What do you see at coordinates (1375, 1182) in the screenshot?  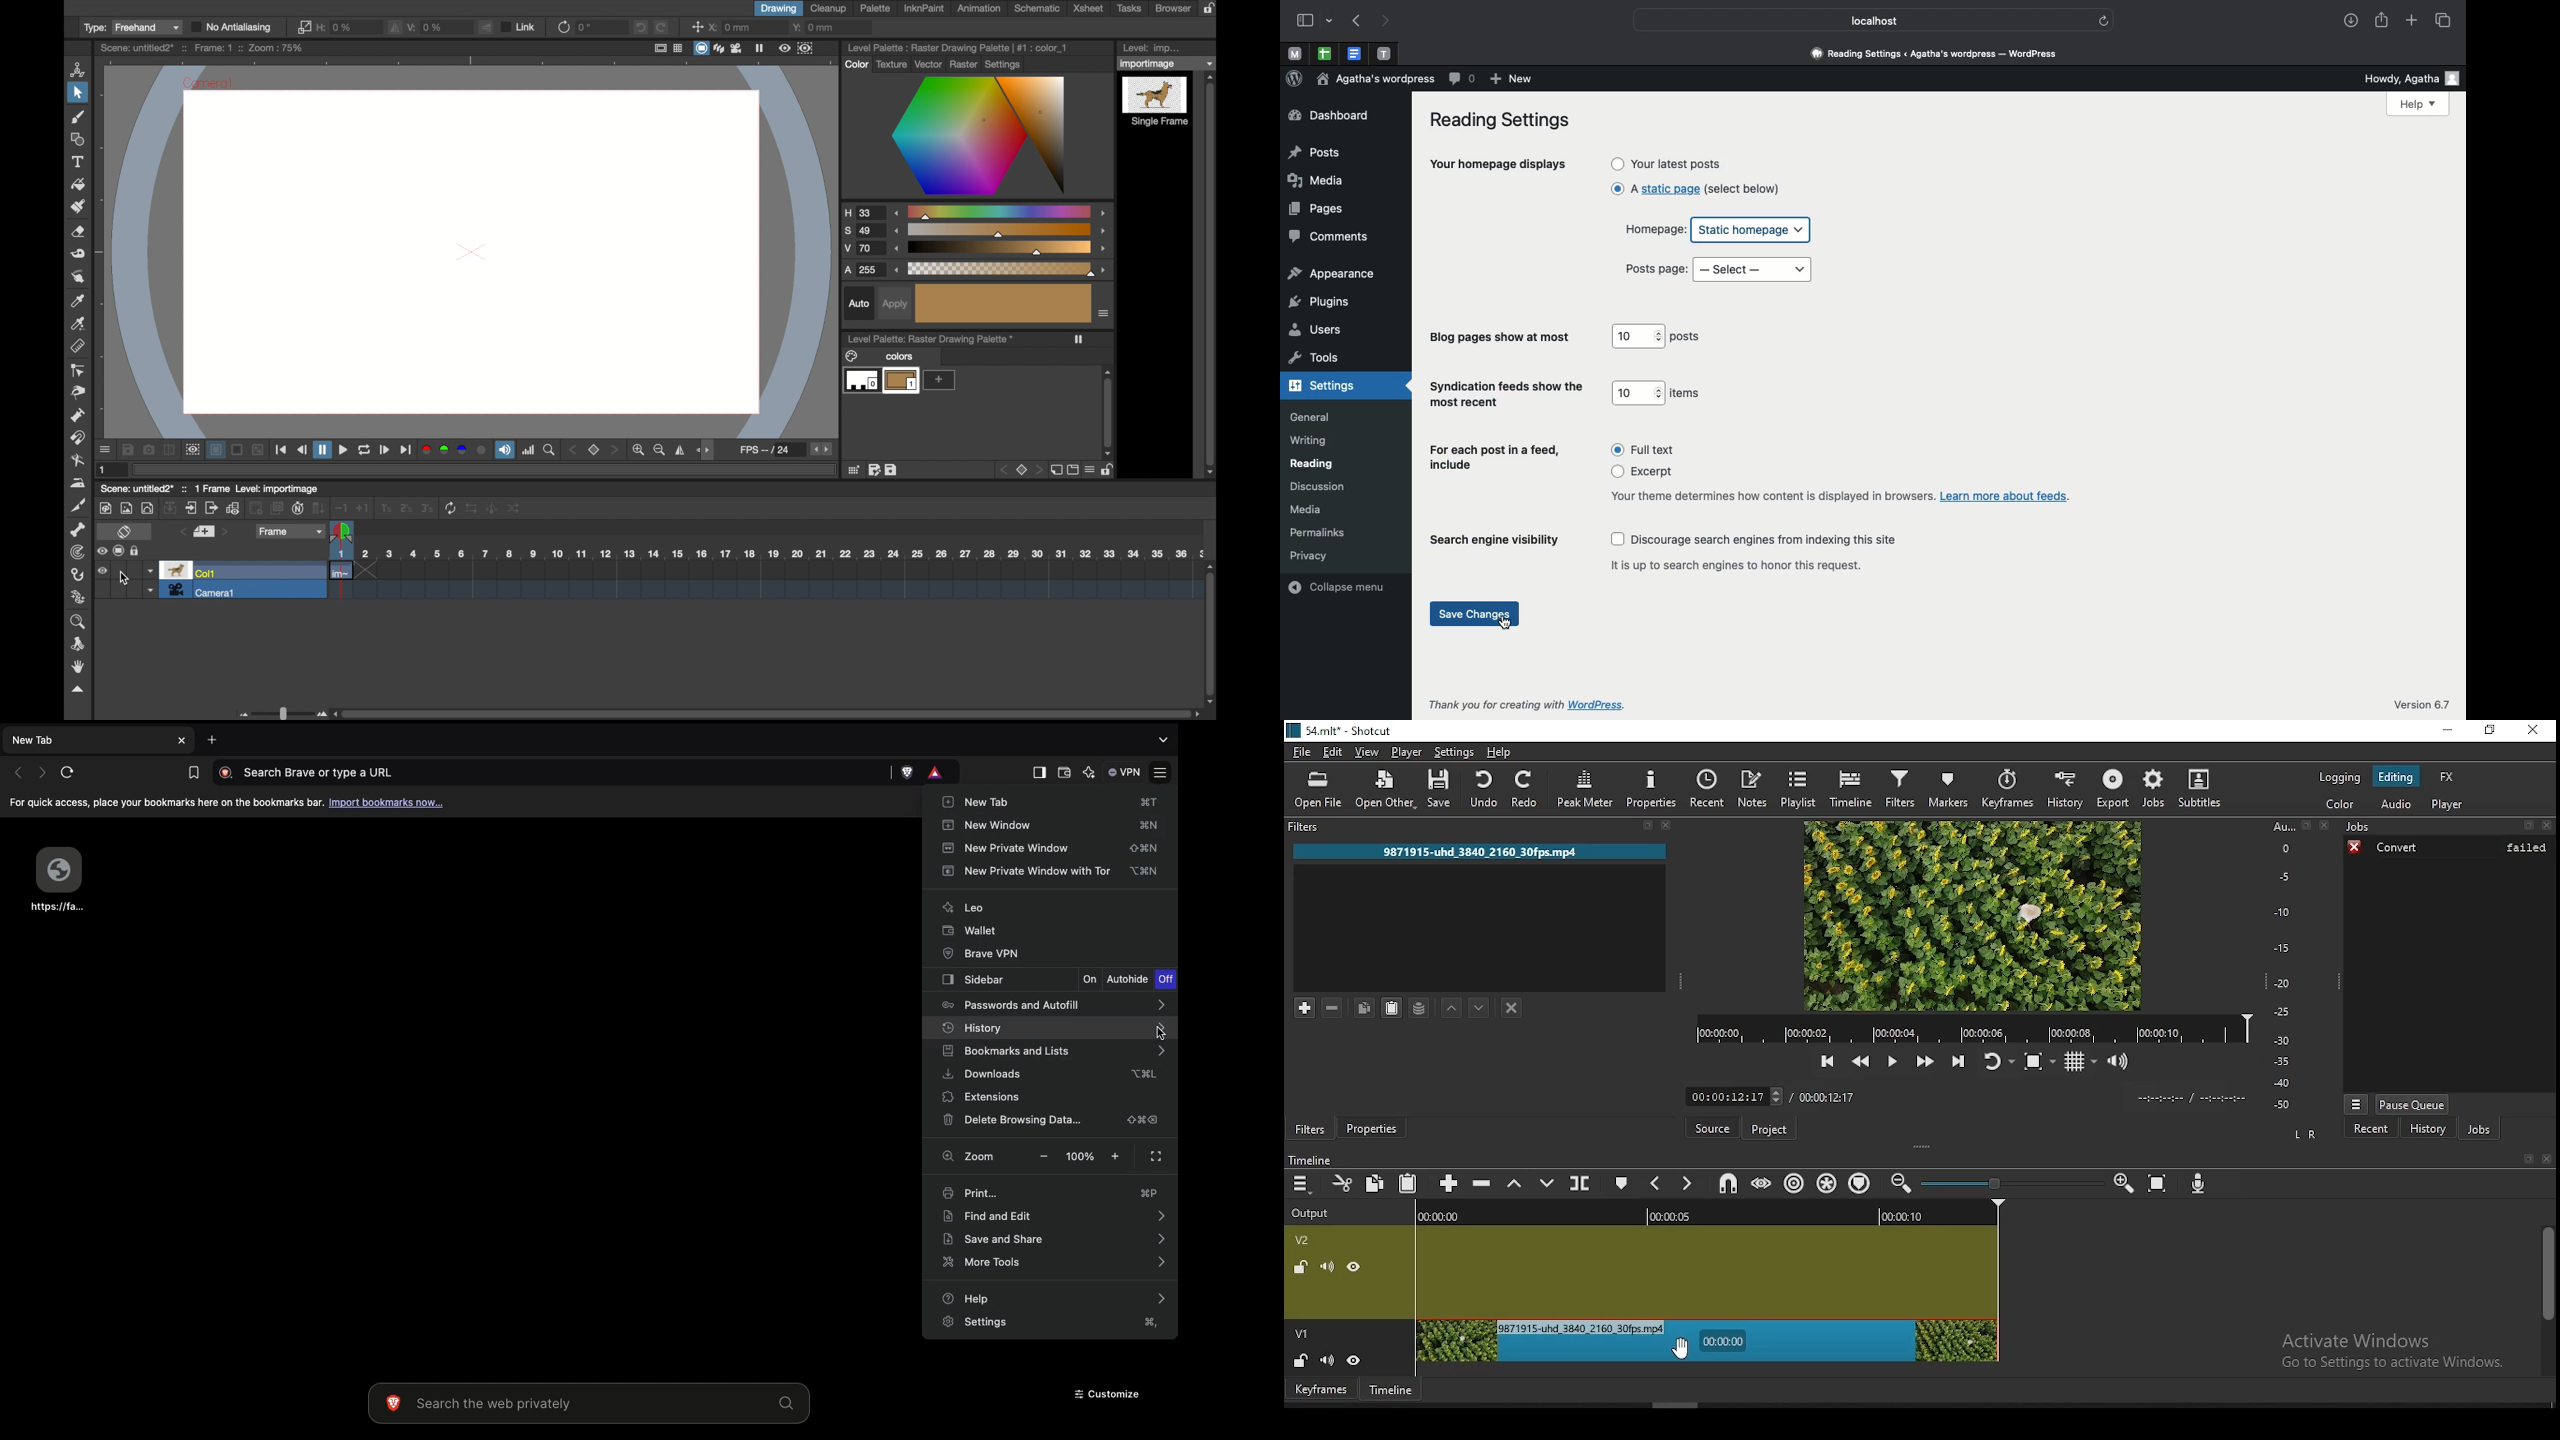 I see `copy` at bounding box center [1375, 1182].